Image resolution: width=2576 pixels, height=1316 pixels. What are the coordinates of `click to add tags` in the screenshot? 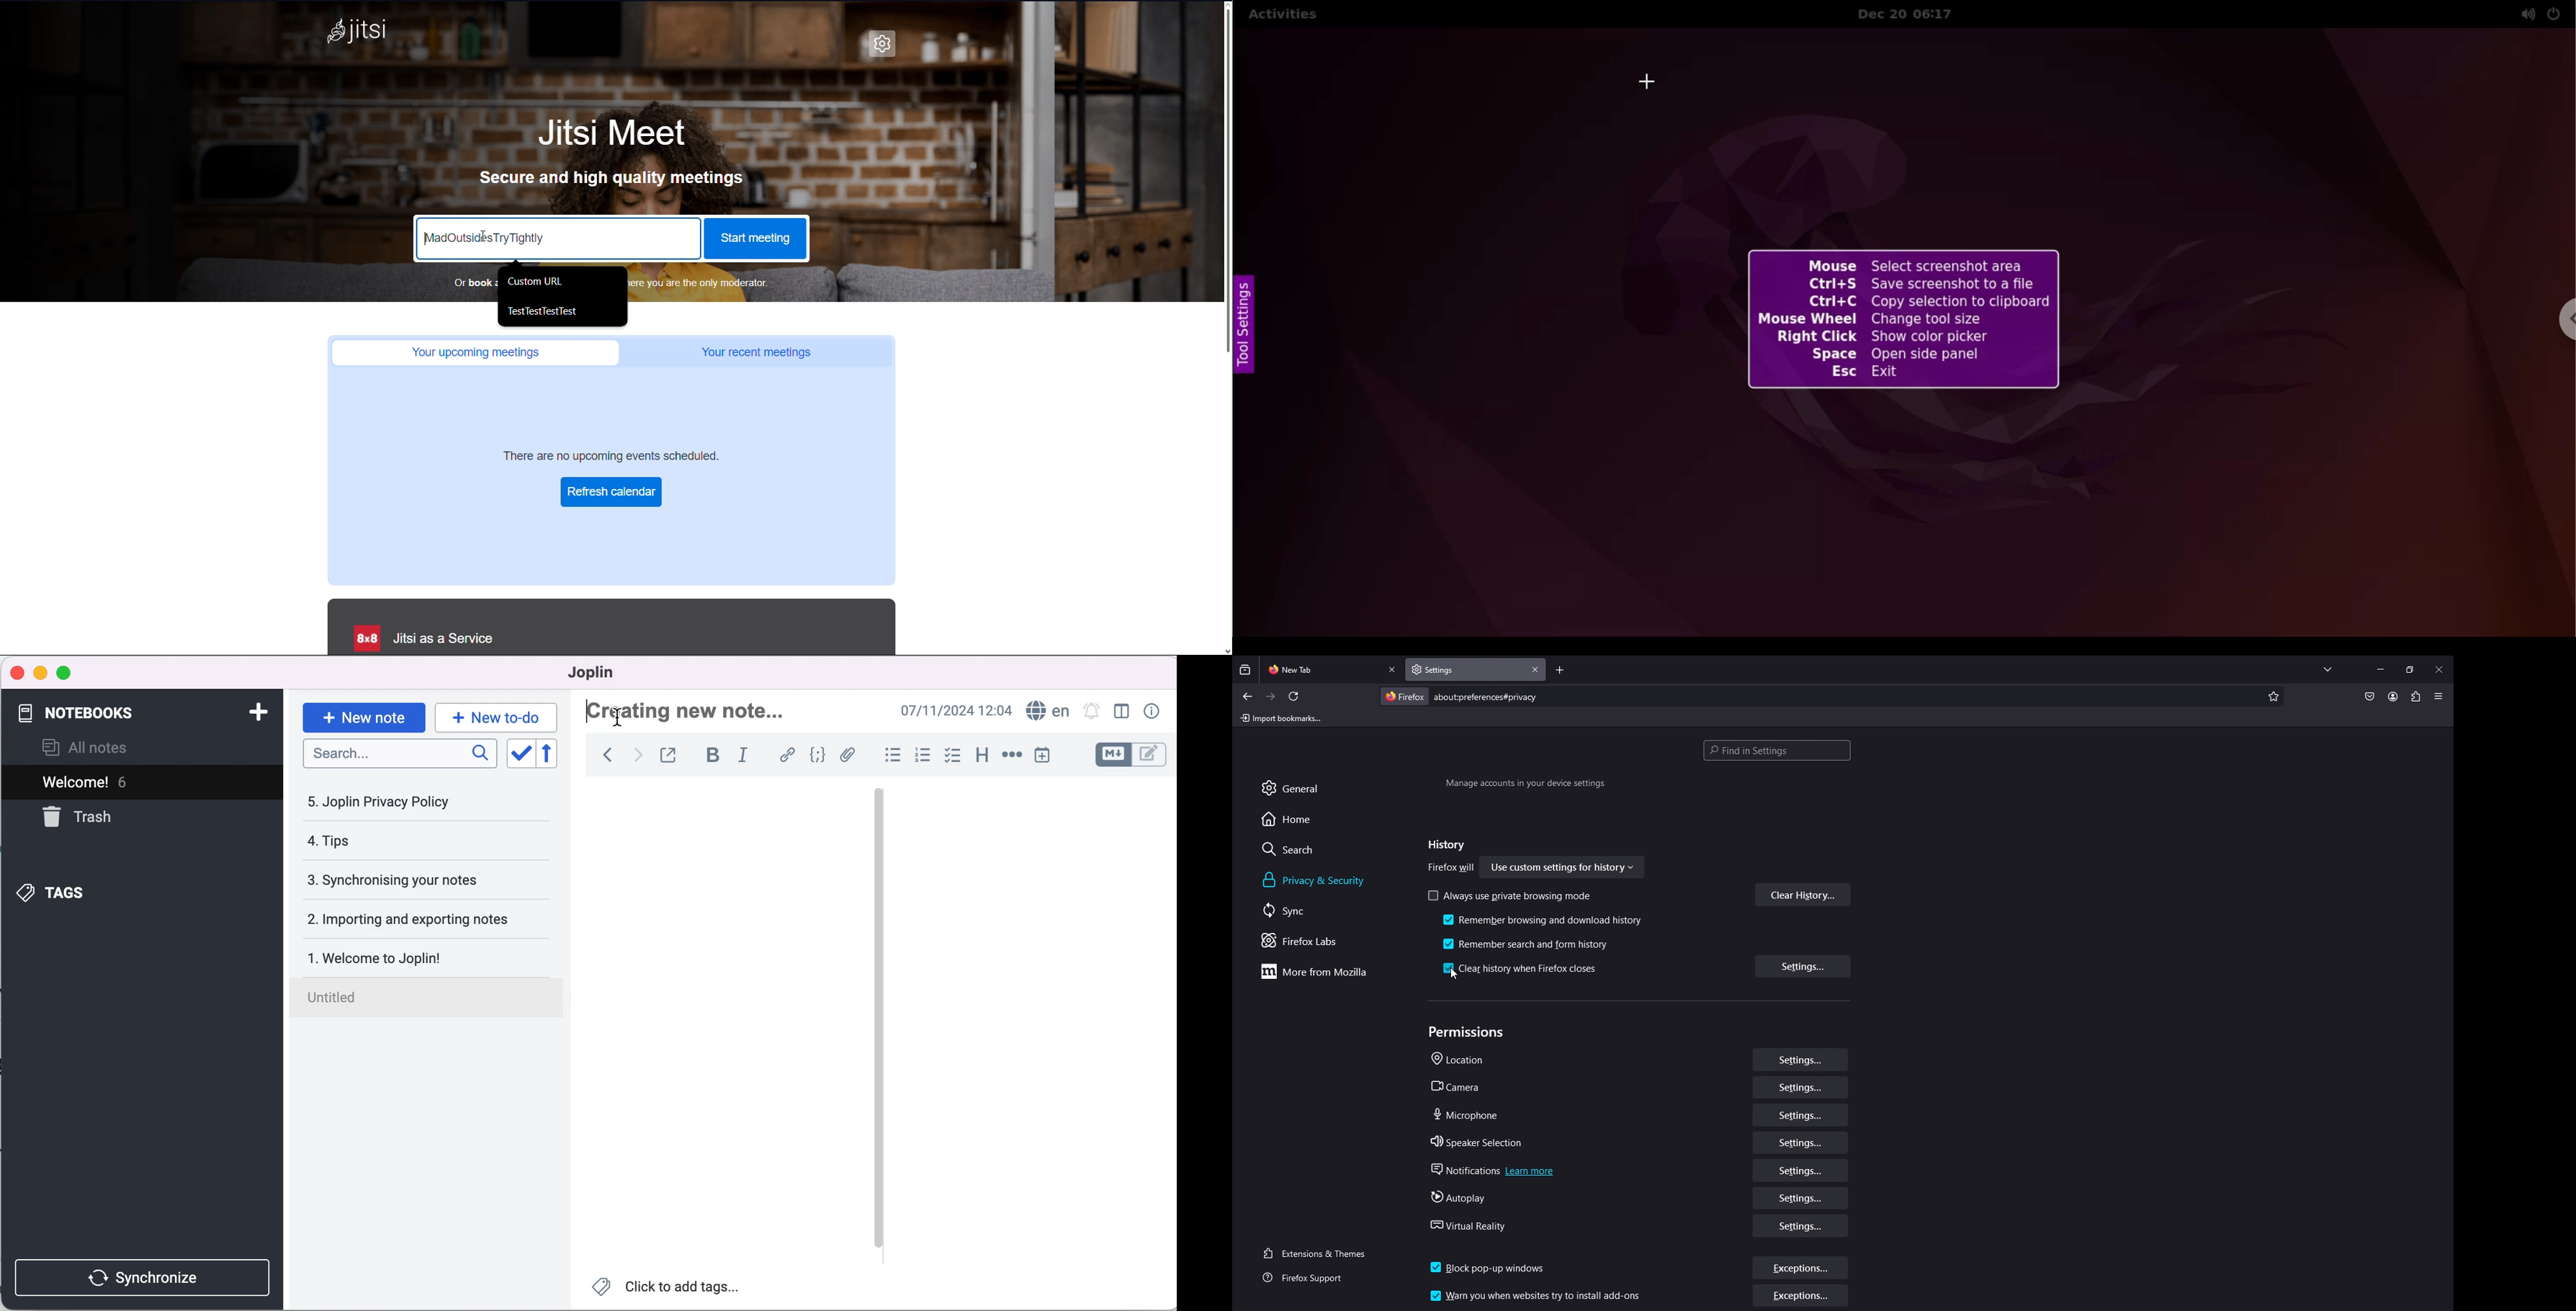 It's located at (669, 1286).